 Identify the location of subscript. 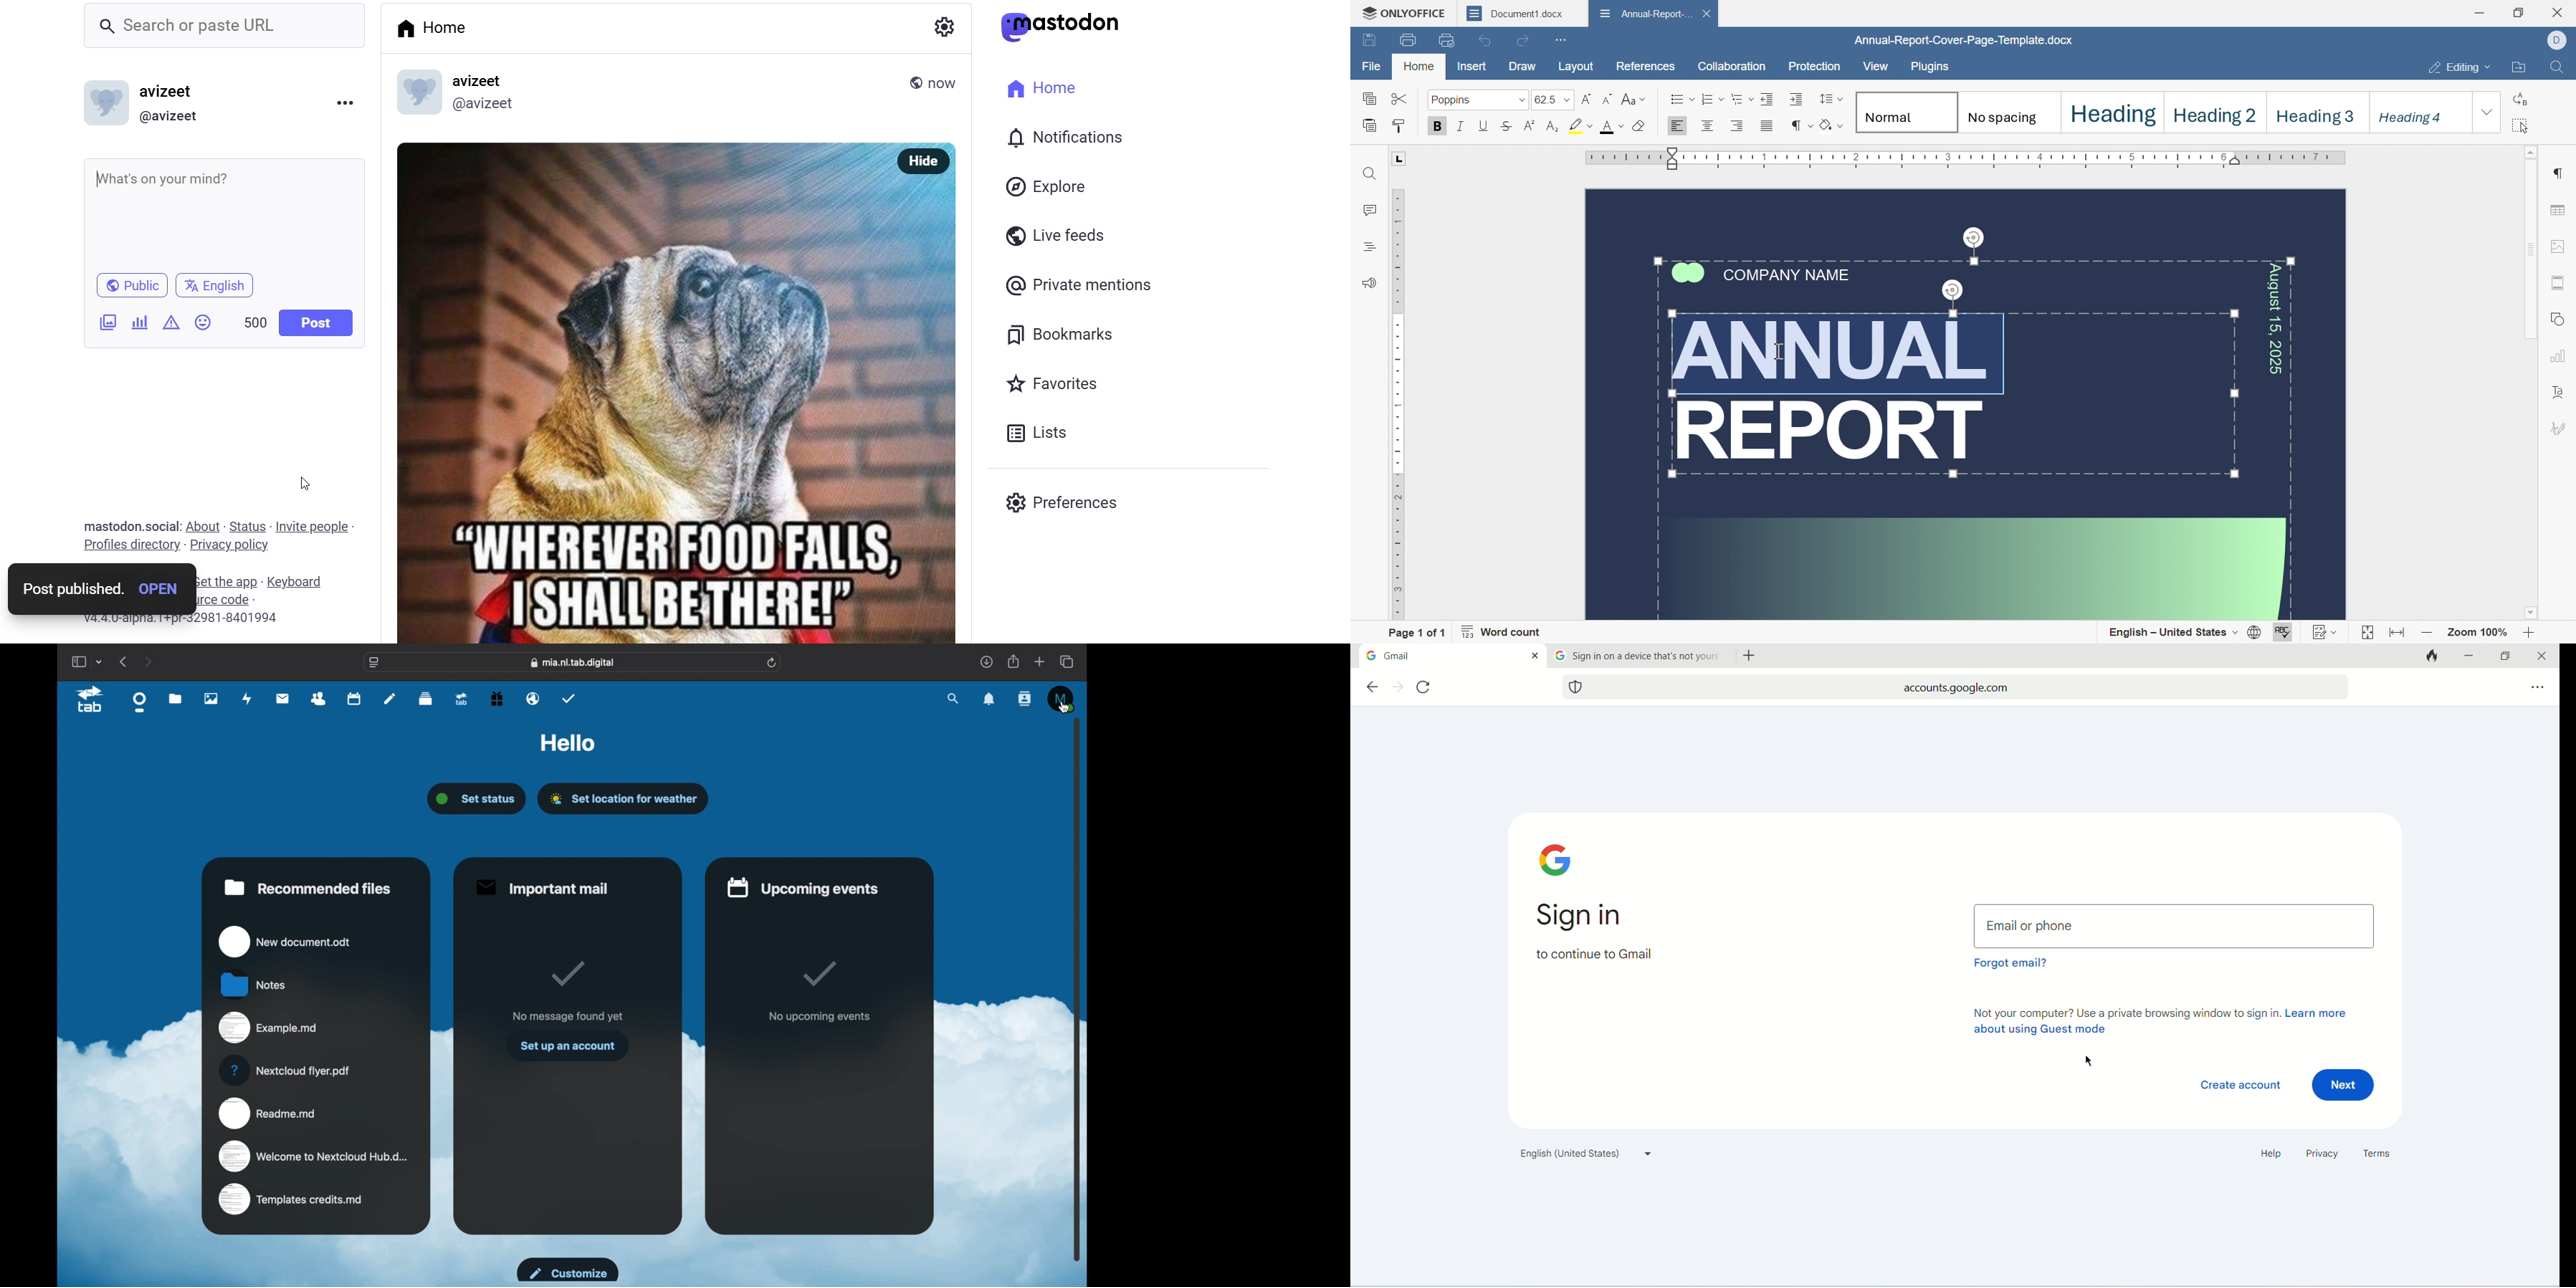
(1551, 127).